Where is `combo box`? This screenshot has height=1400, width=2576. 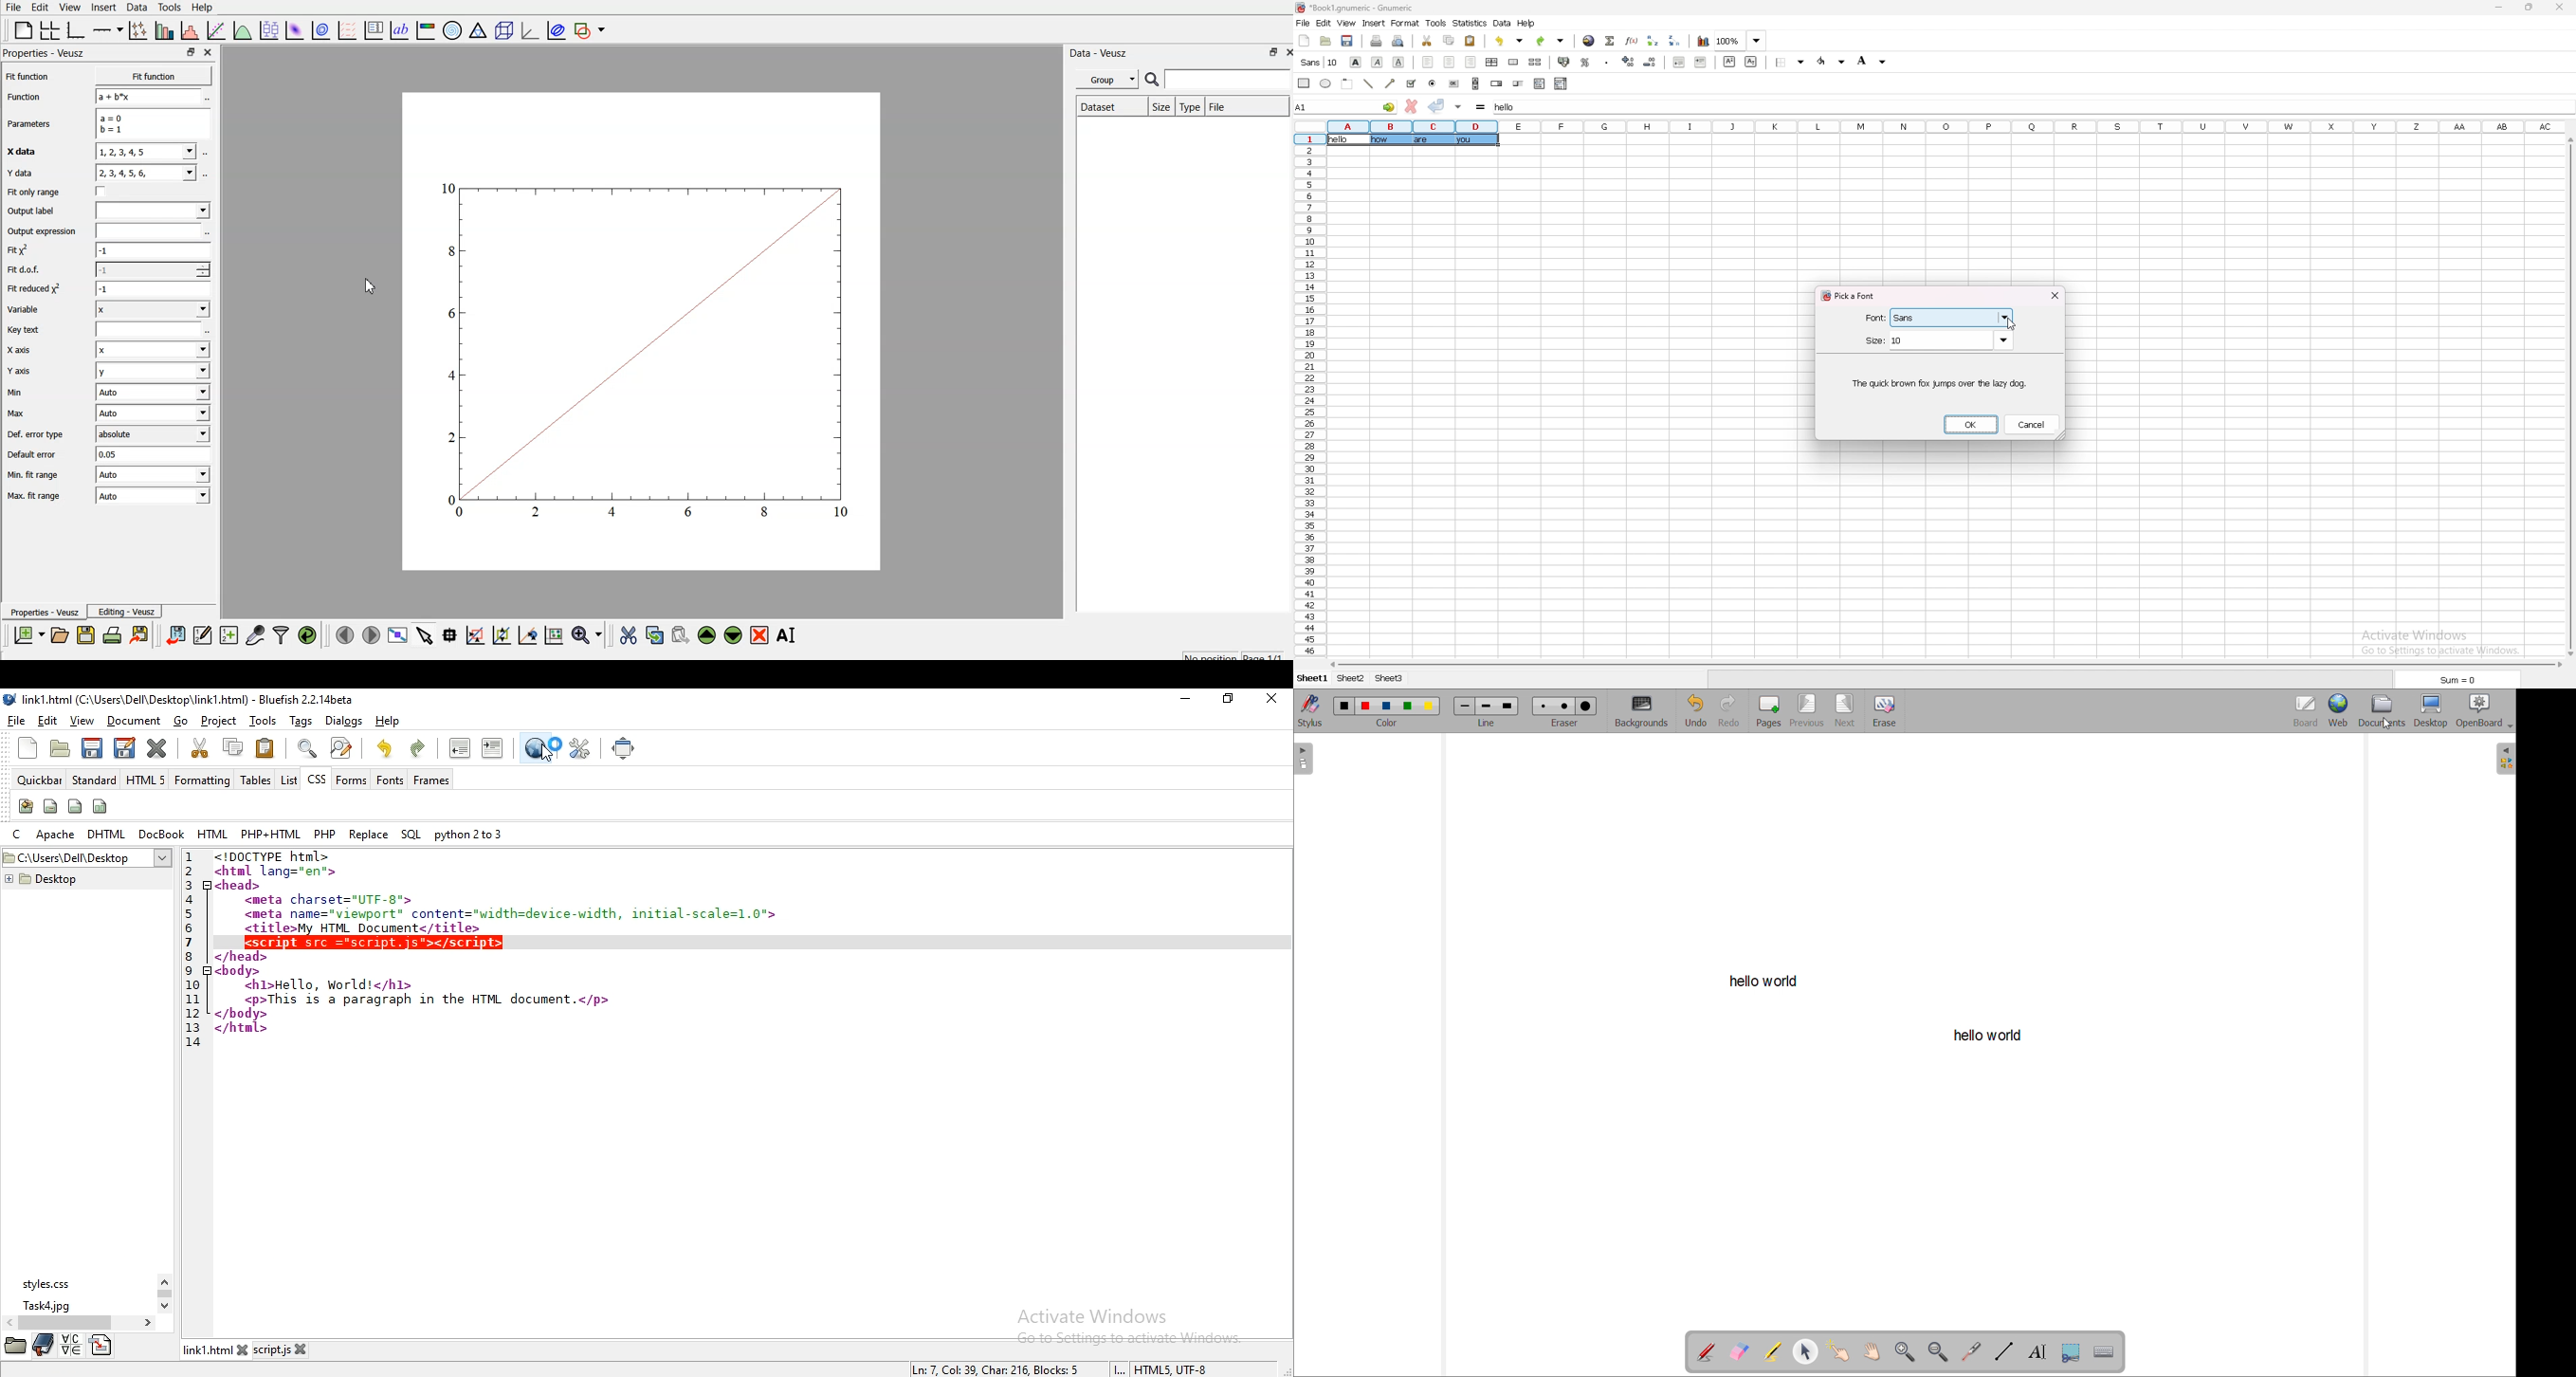
combo box is located at coordinates (1561, 84).